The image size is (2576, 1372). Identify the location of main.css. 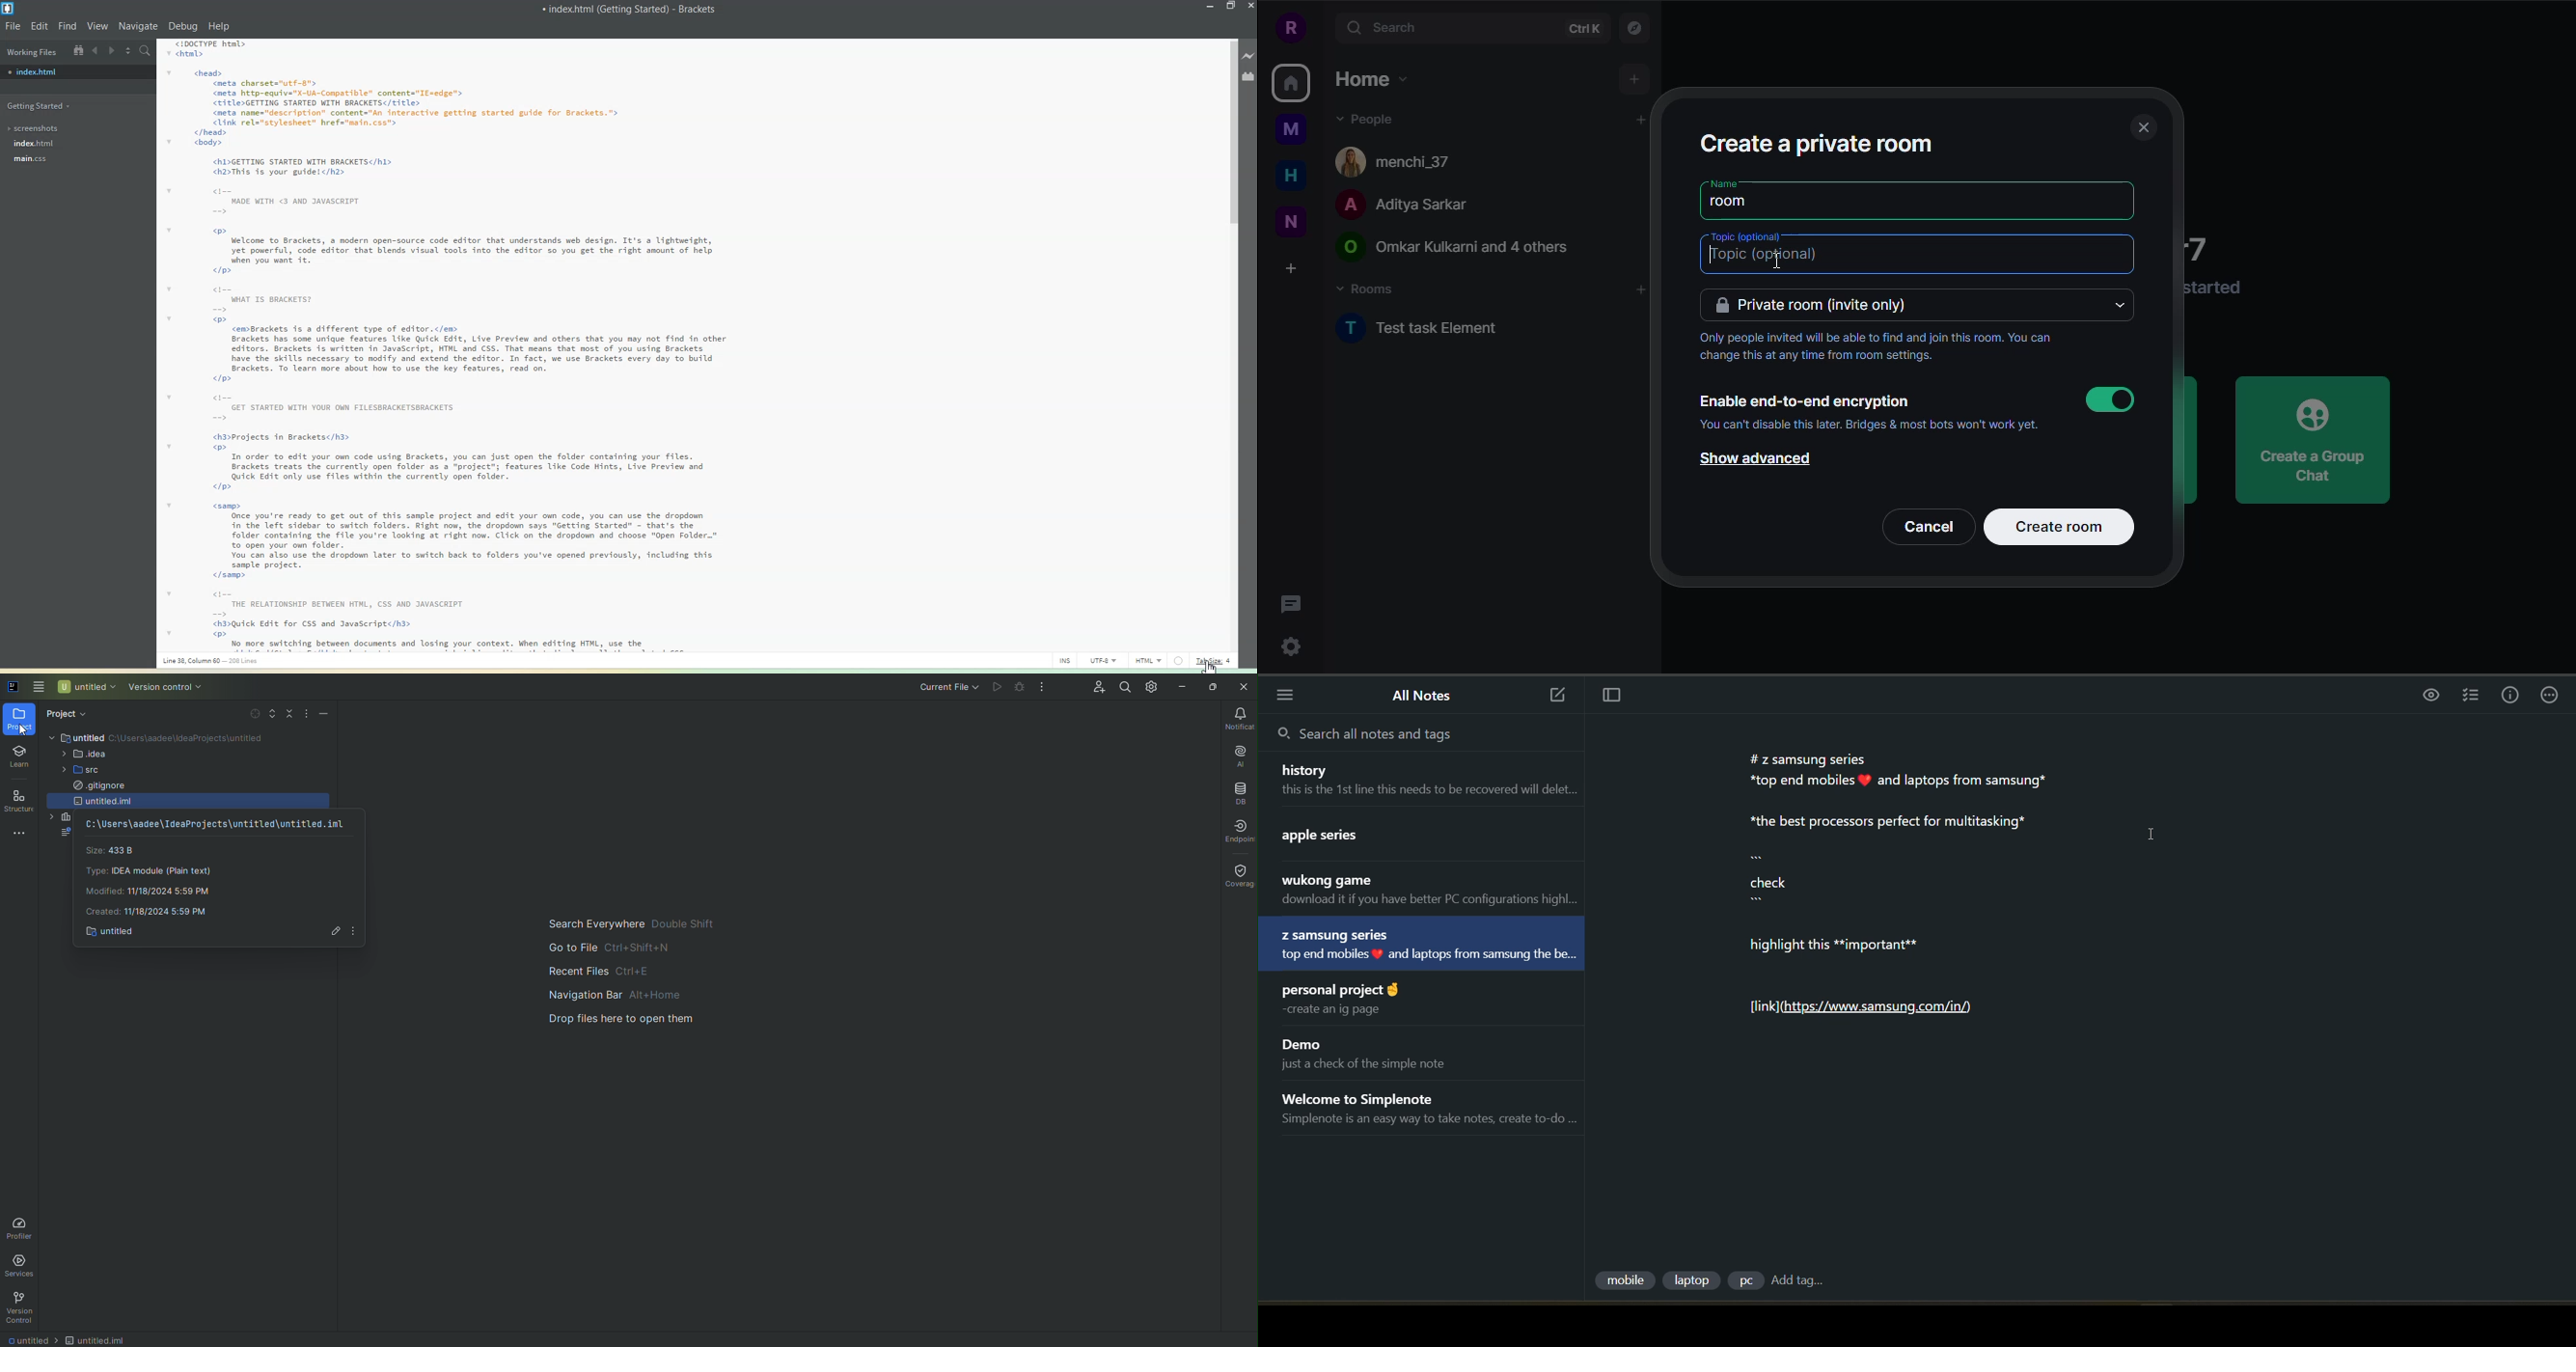
(31, 159).